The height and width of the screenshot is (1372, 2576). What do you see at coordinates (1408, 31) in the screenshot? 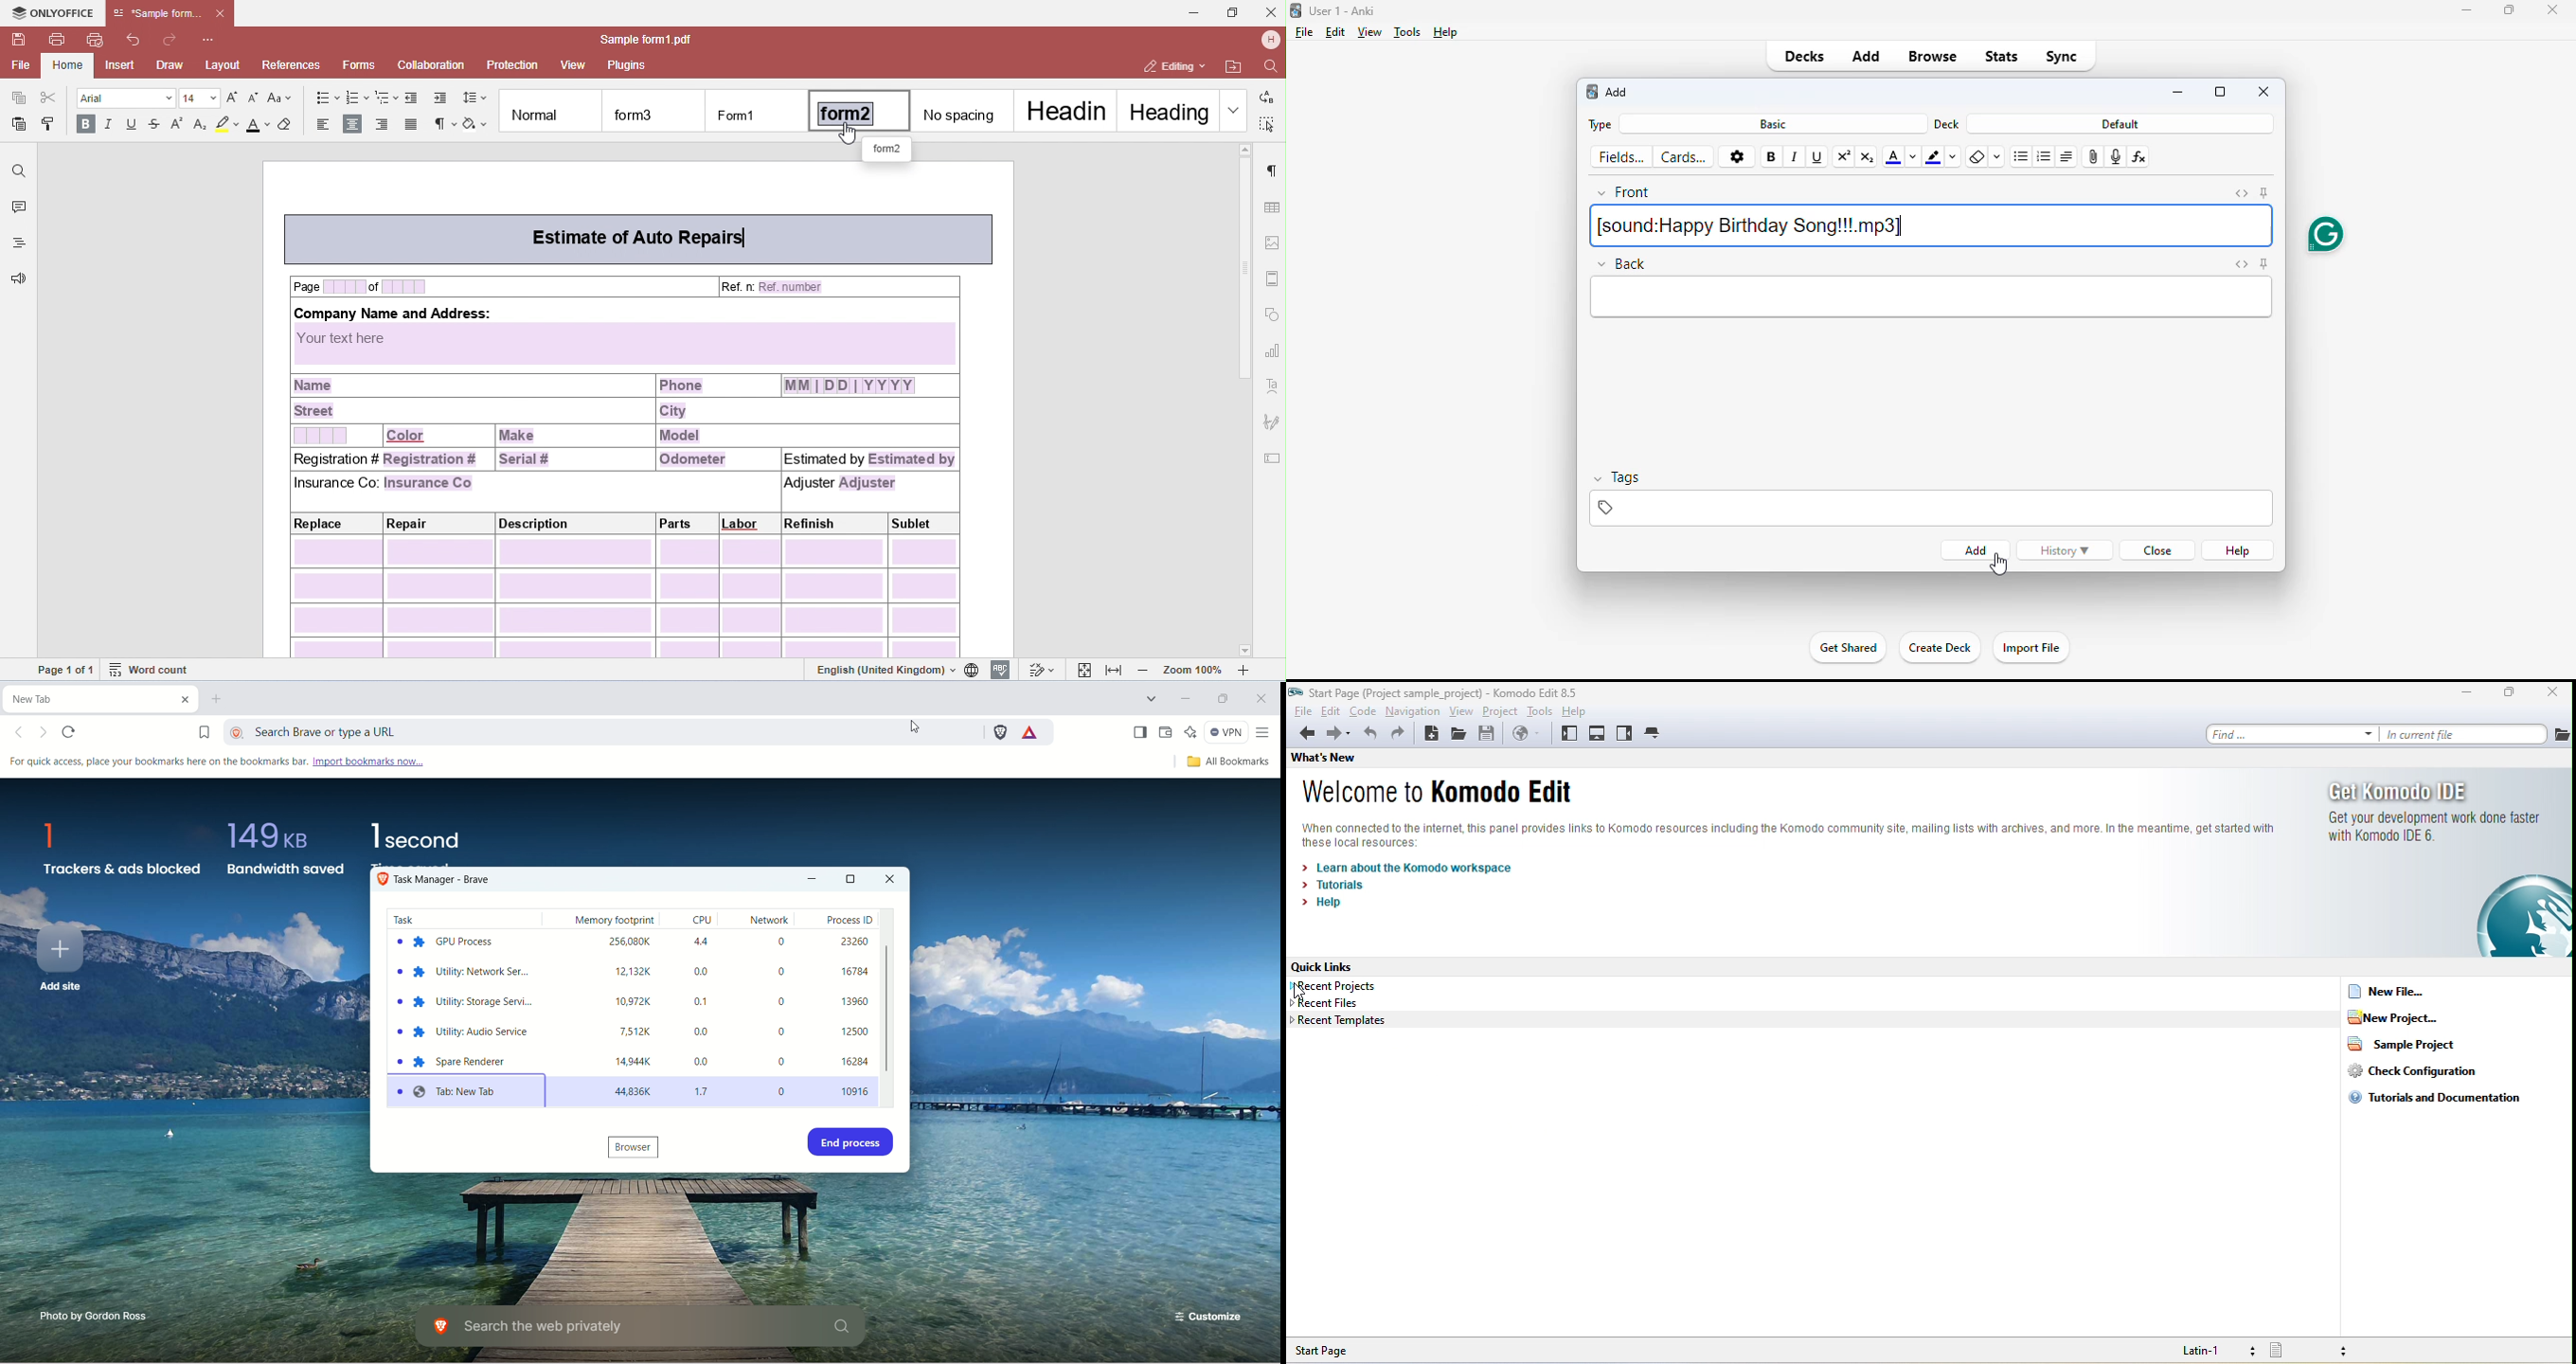
I see `tools` at bounding box center [1408, 31].